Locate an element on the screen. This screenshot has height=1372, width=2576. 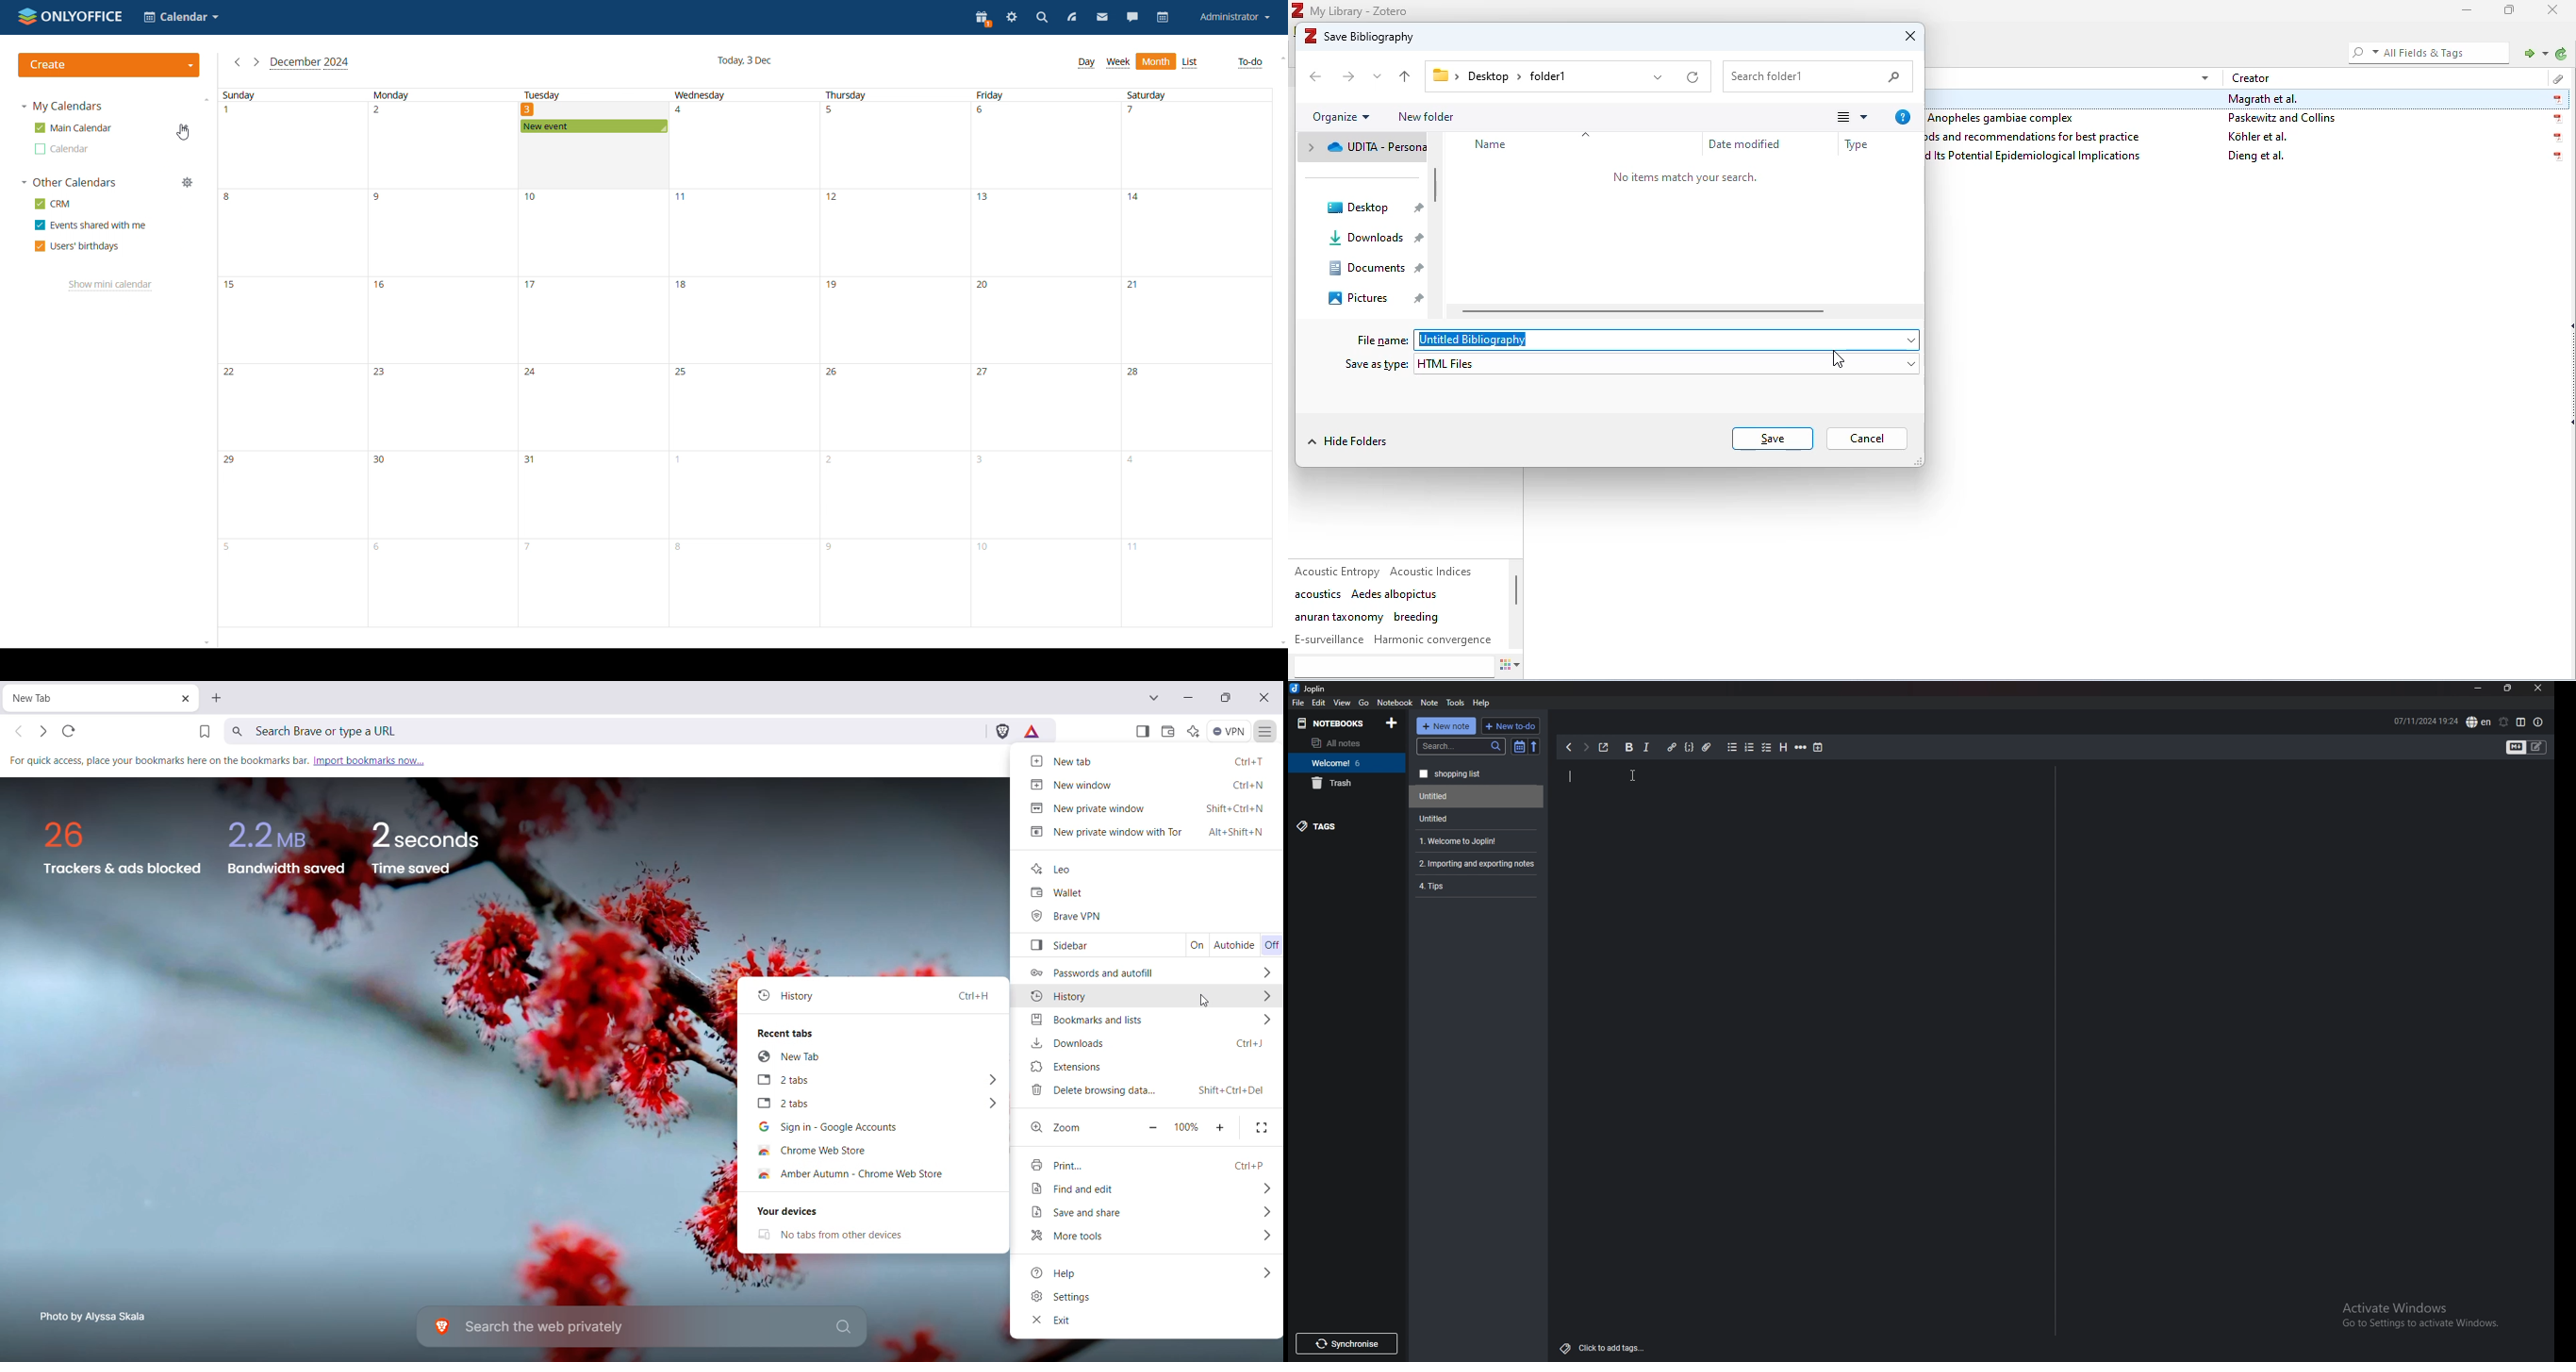
next is located at coordinates (1351, 76).